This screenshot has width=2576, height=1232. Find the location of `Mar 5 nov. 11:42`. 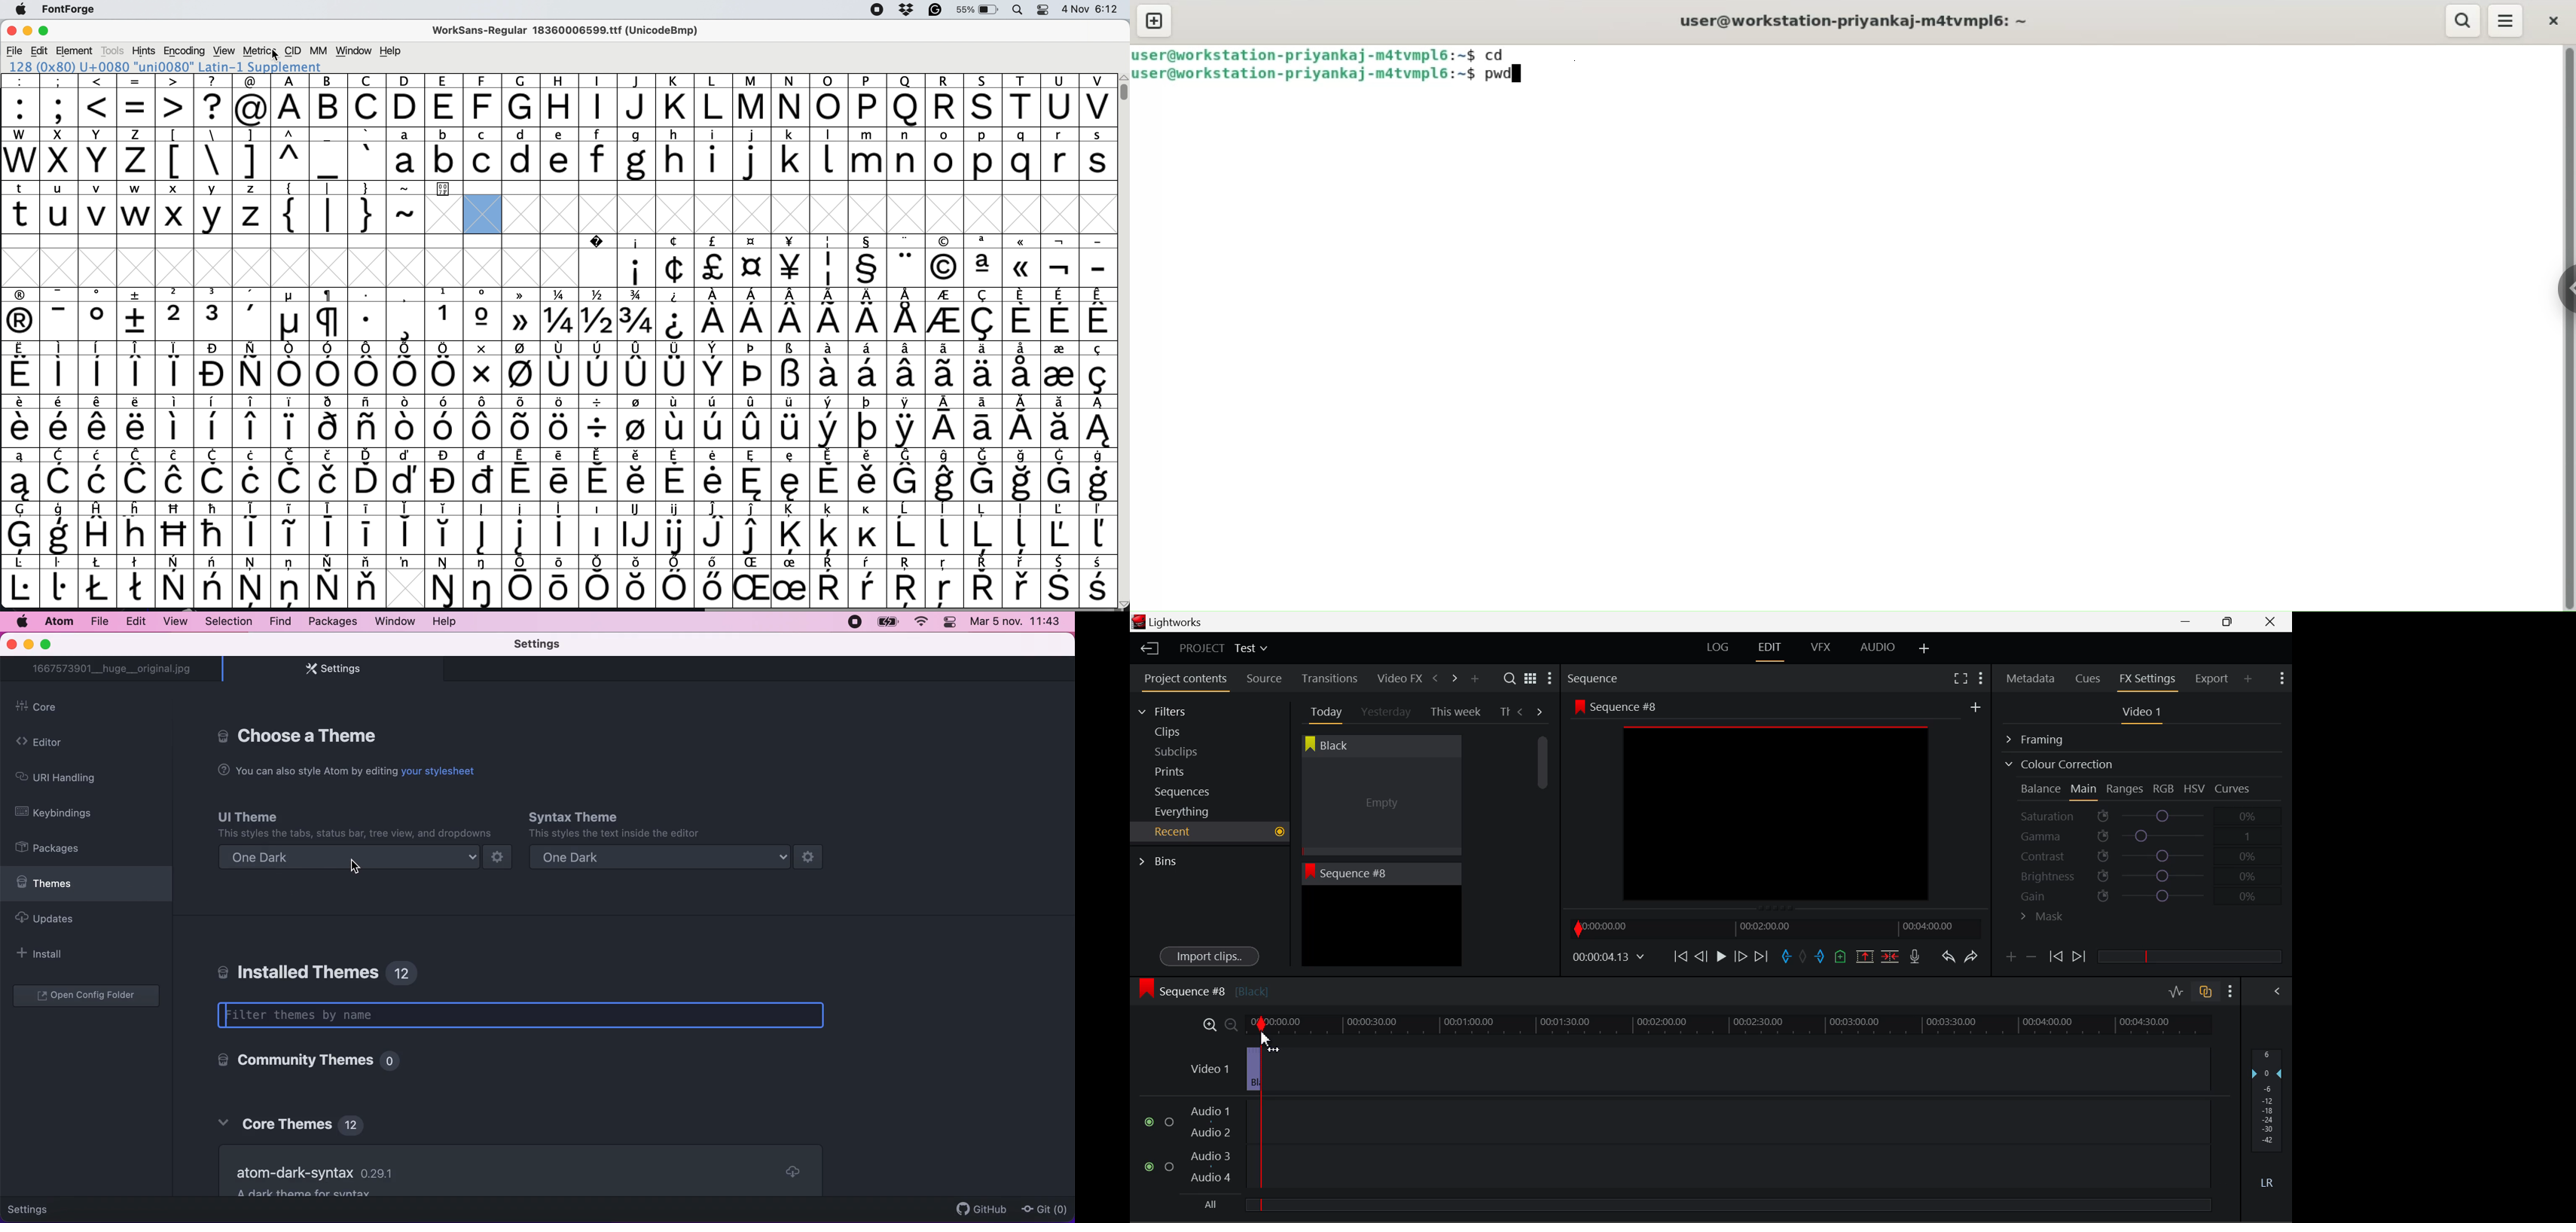

Mar 5 nov. 11:42 is located at coordinates (1017, 623).